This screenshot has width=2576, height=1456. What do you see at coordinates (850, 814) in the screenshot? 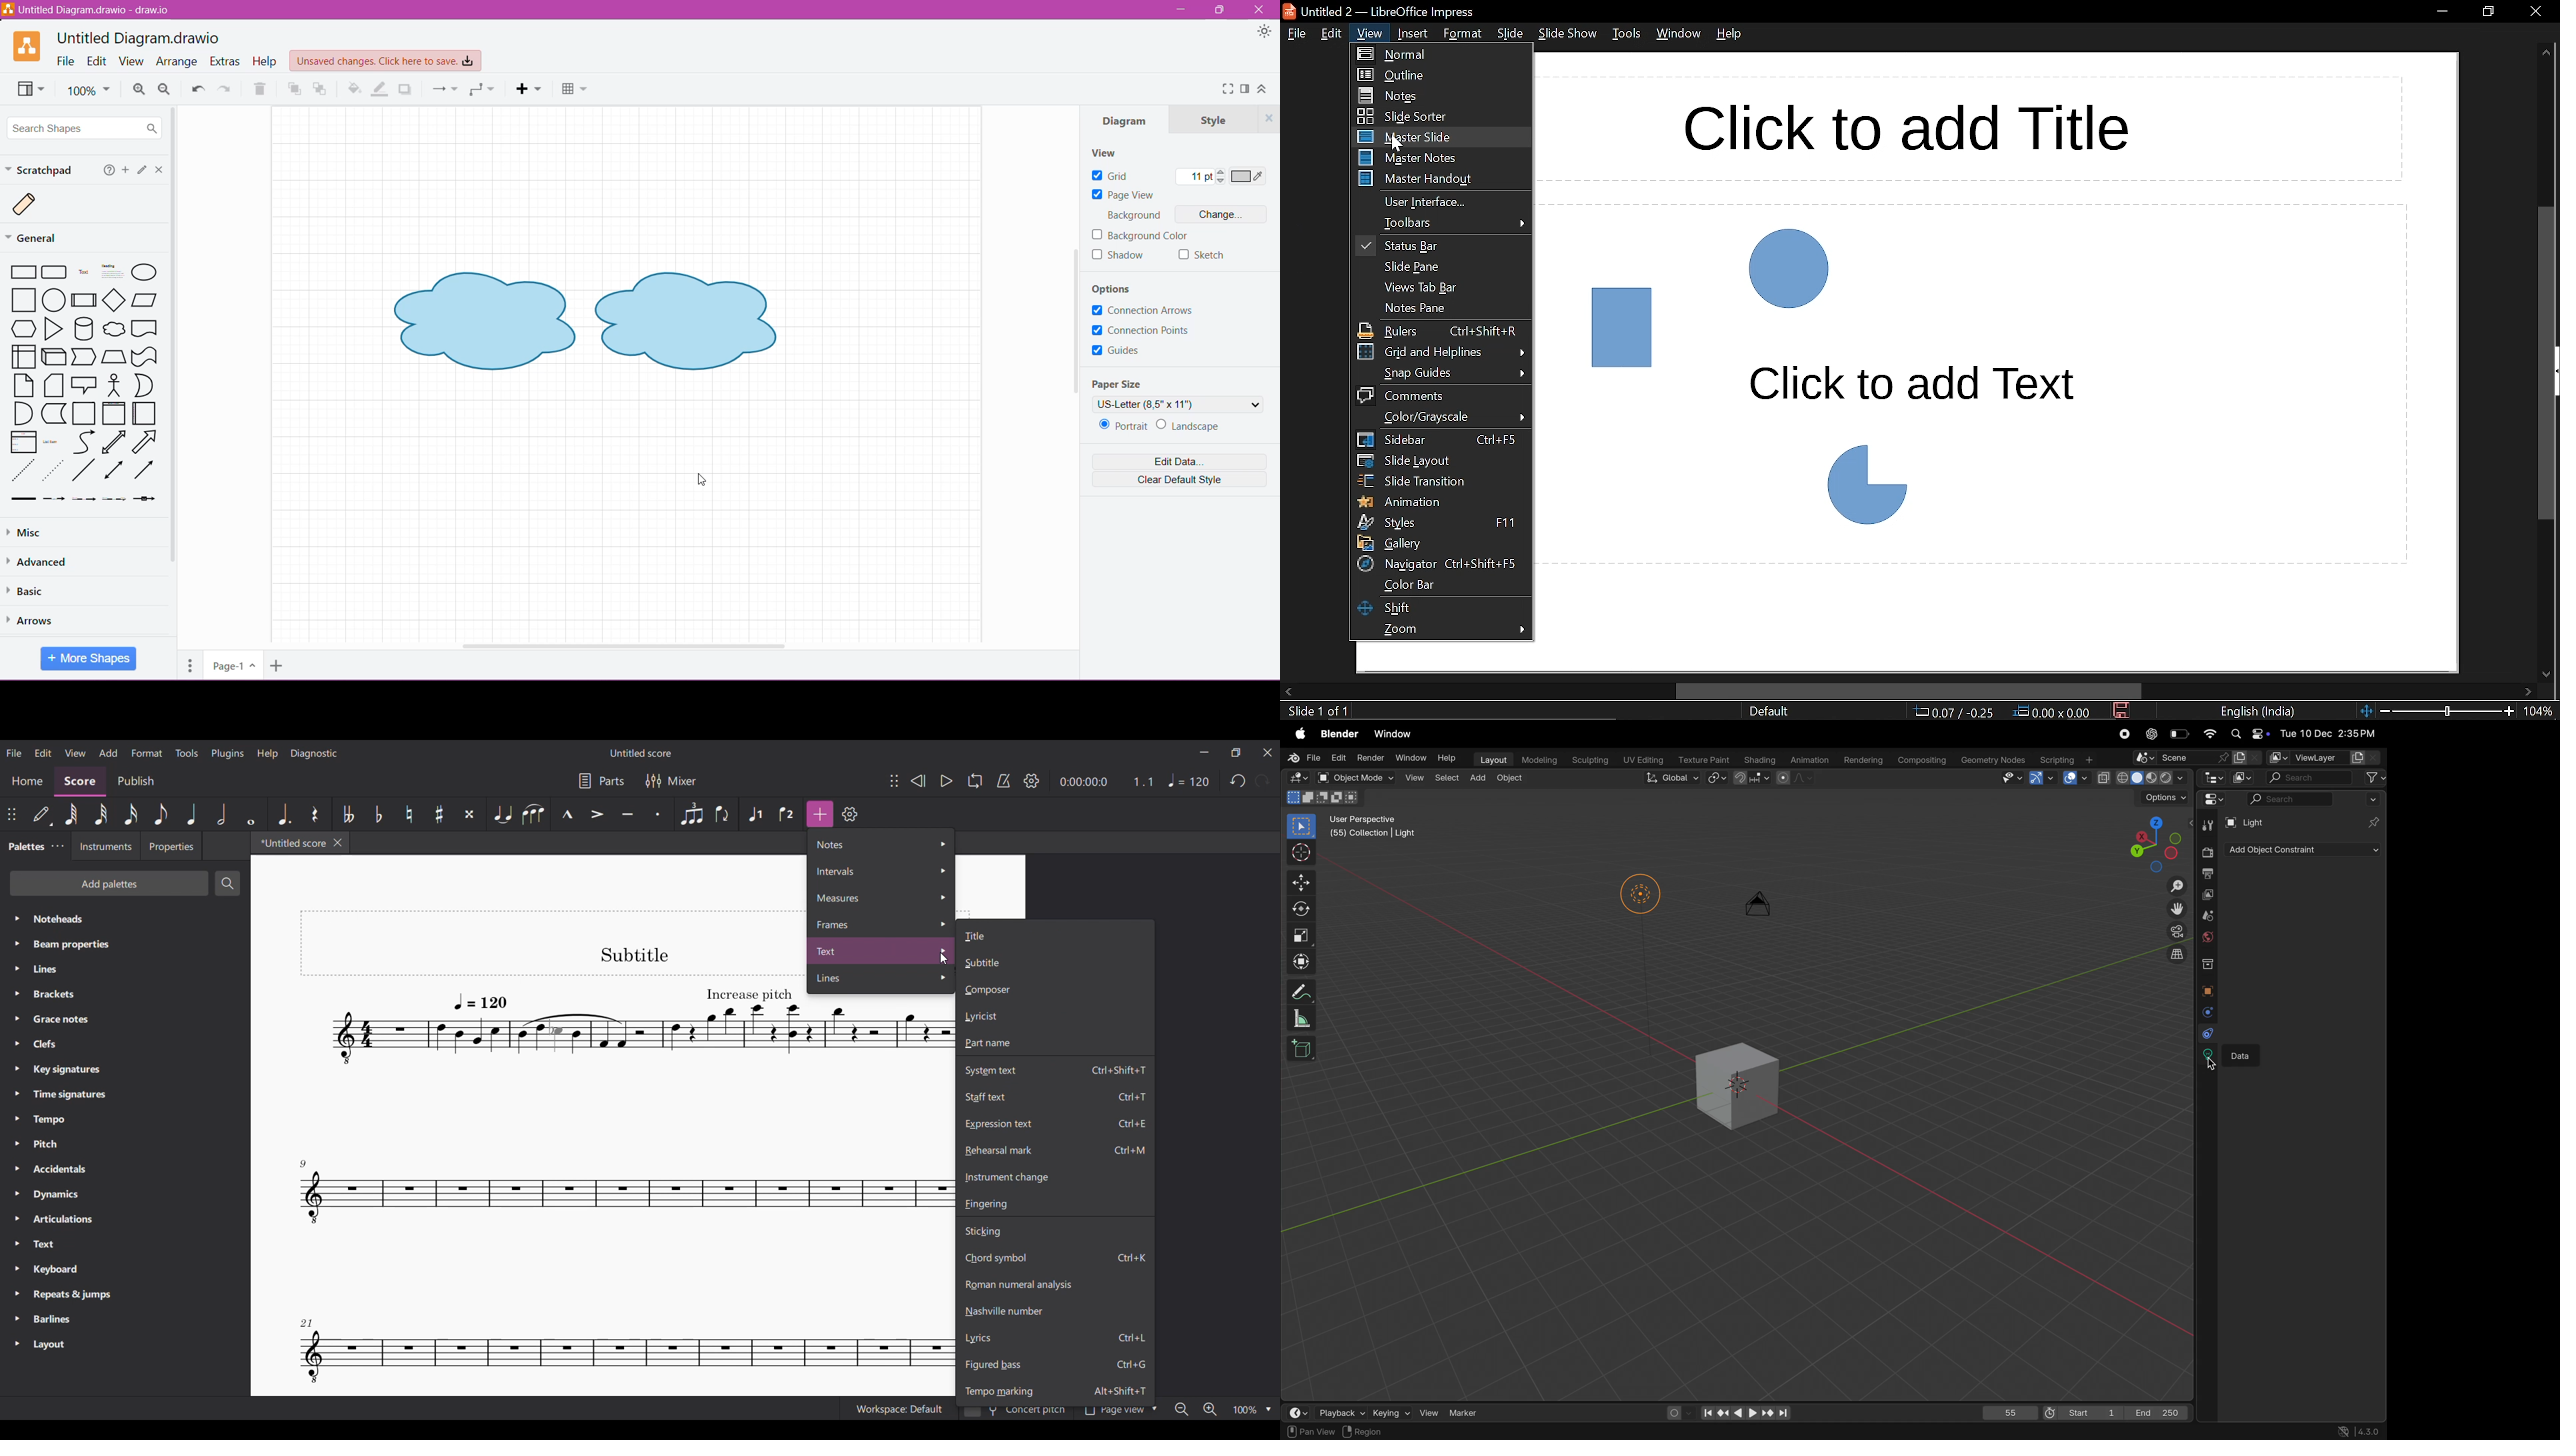
I see `Settings` at bounding box center [850, 814].